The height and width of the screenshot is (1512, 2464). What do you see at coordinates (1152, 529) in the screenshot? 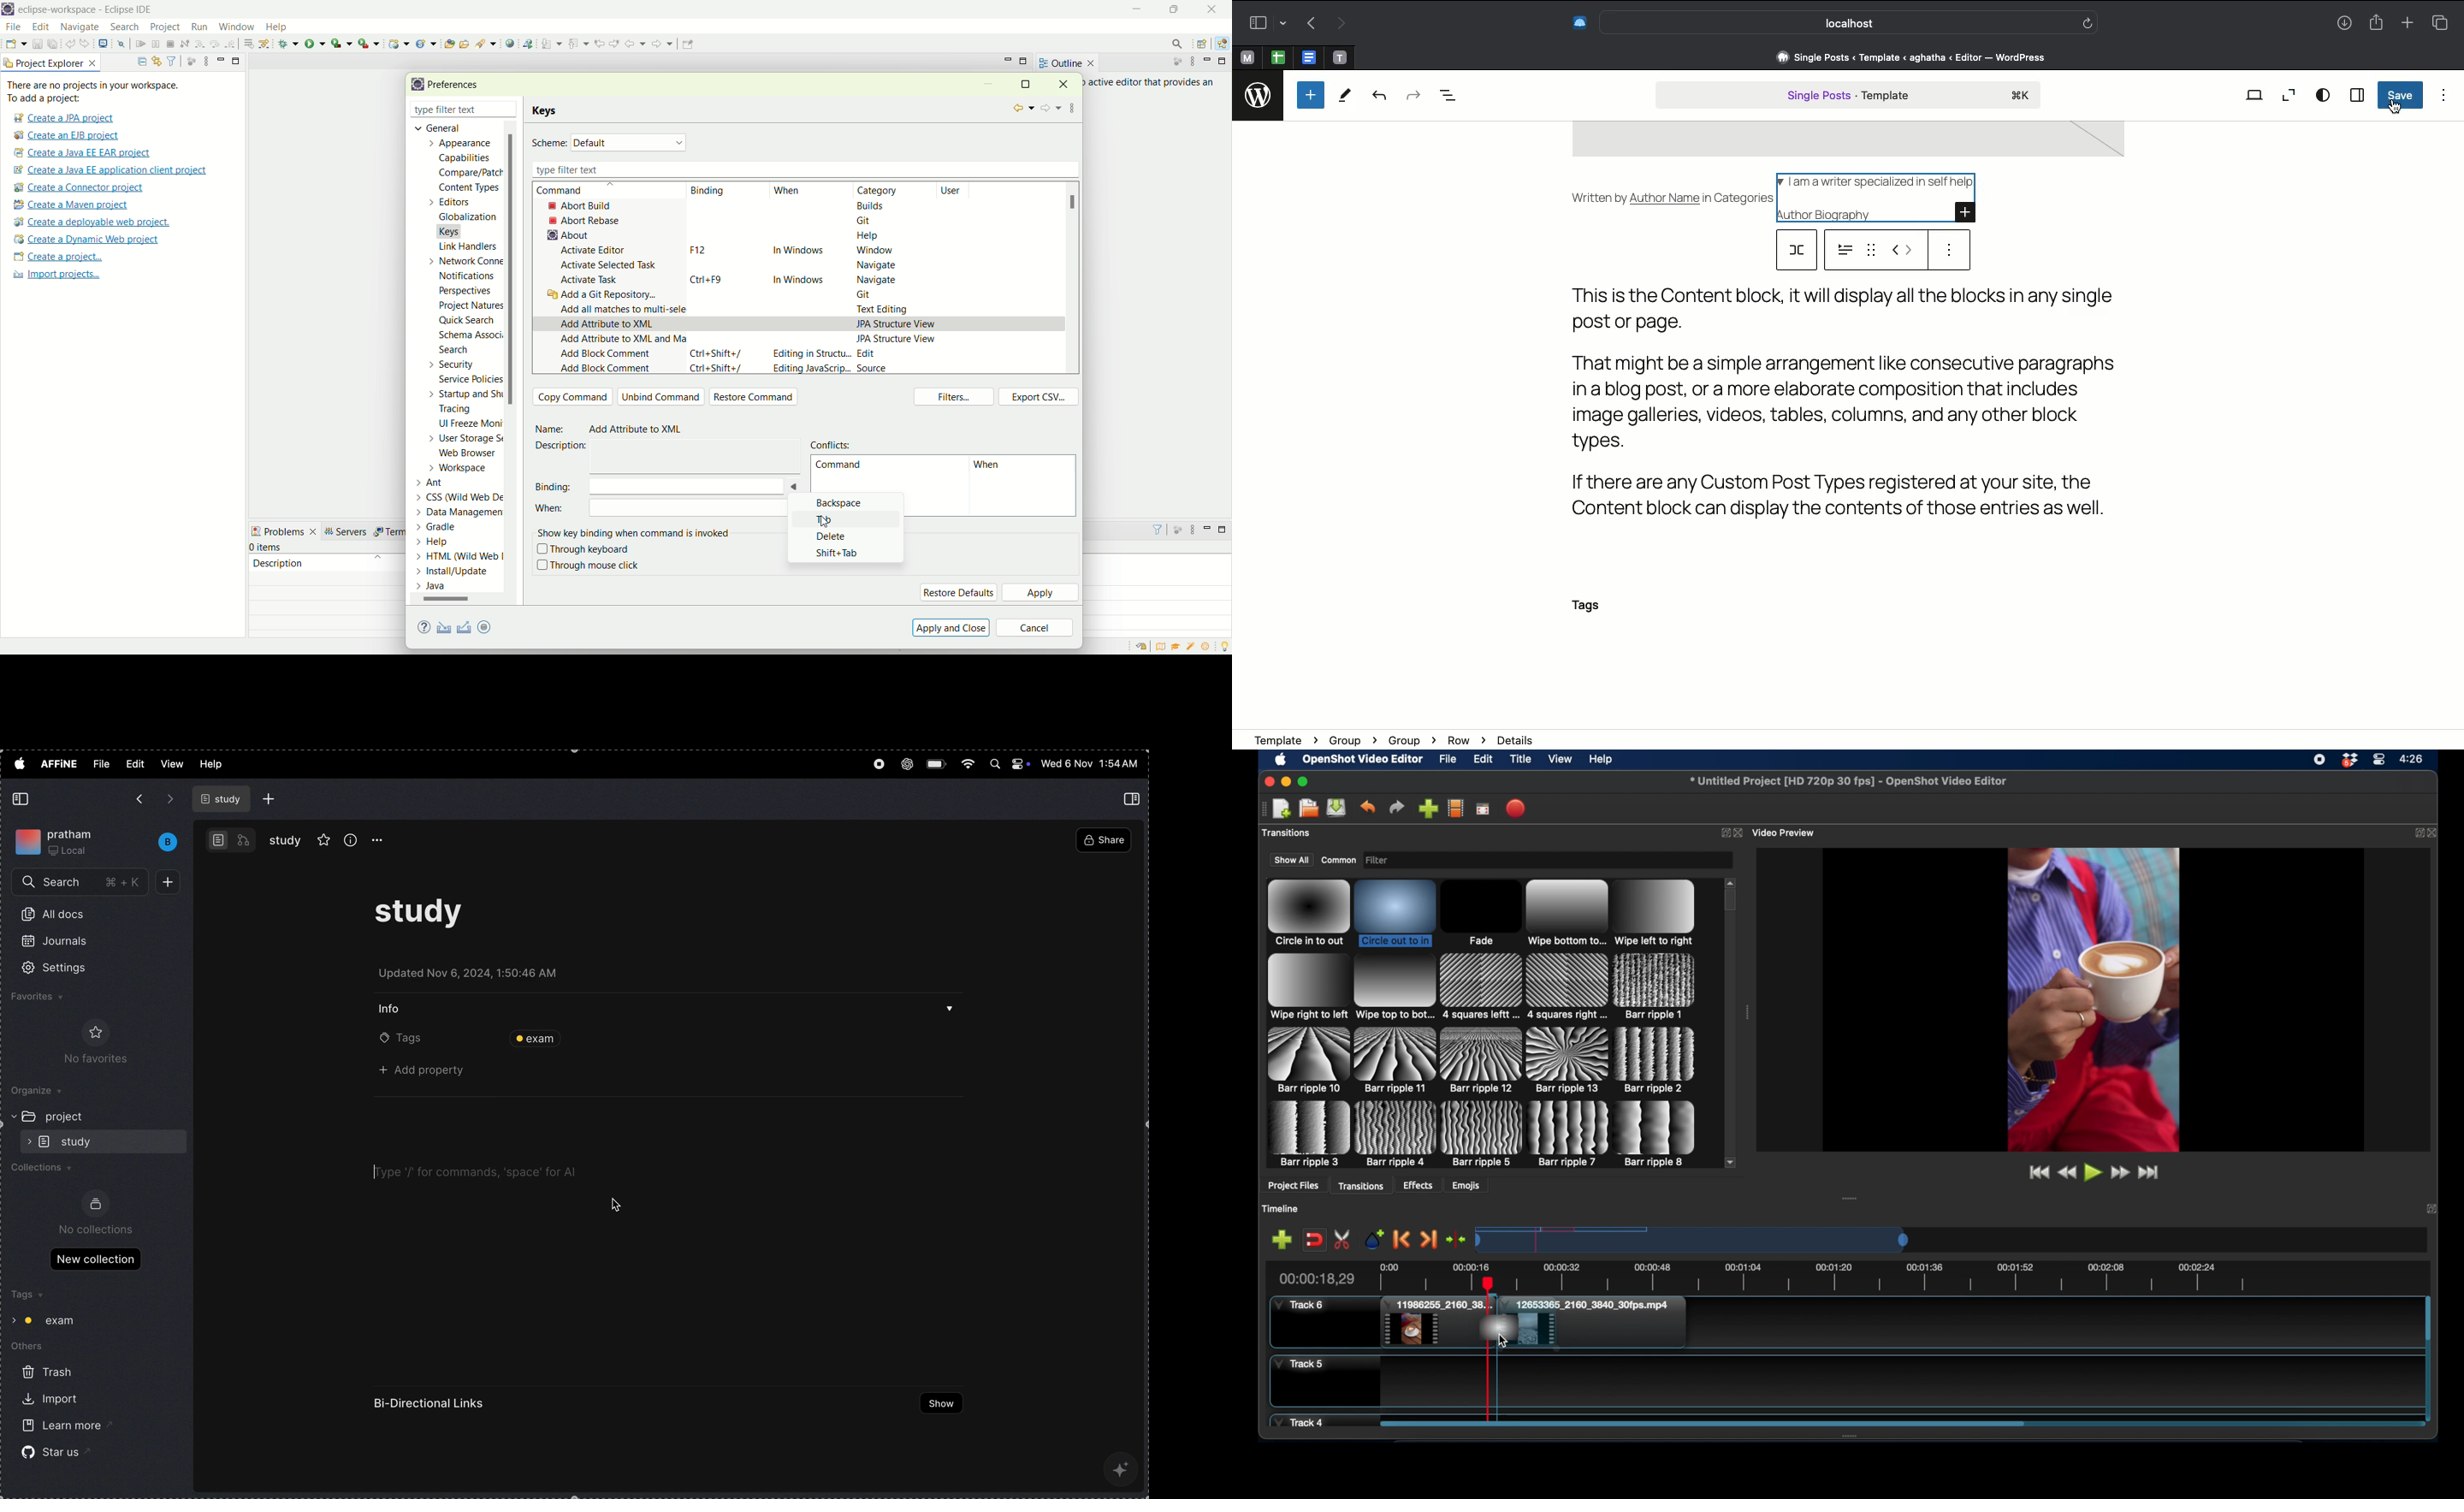
I see `filter` at bounding box center [1152, 529].